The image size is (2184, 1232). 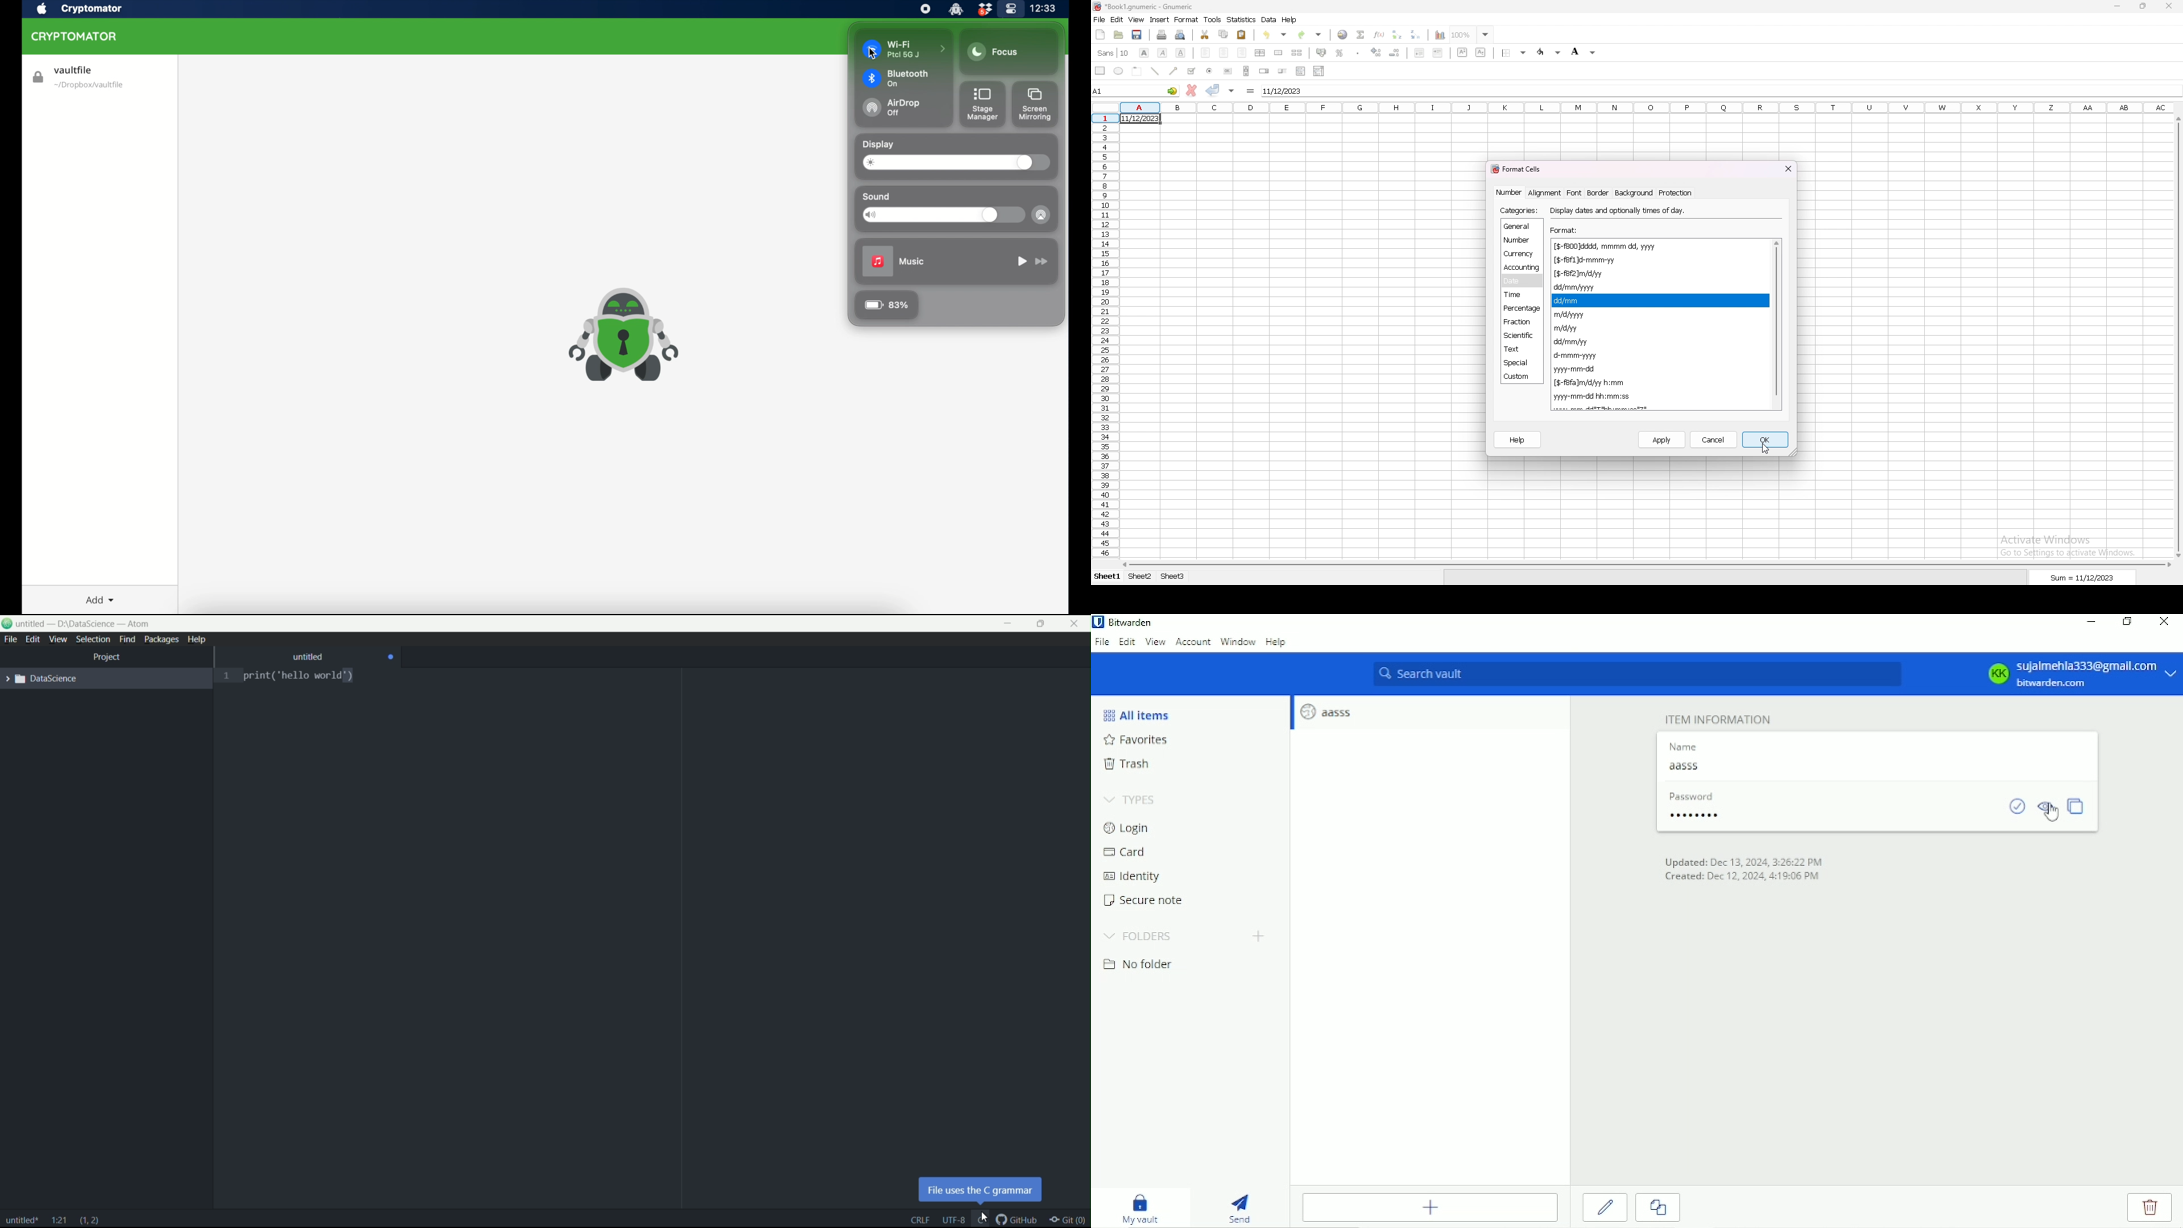 What do you see at coordinates (1238, 642) in the screenshot?
I see `Window` at bounding box center [1238, 642].